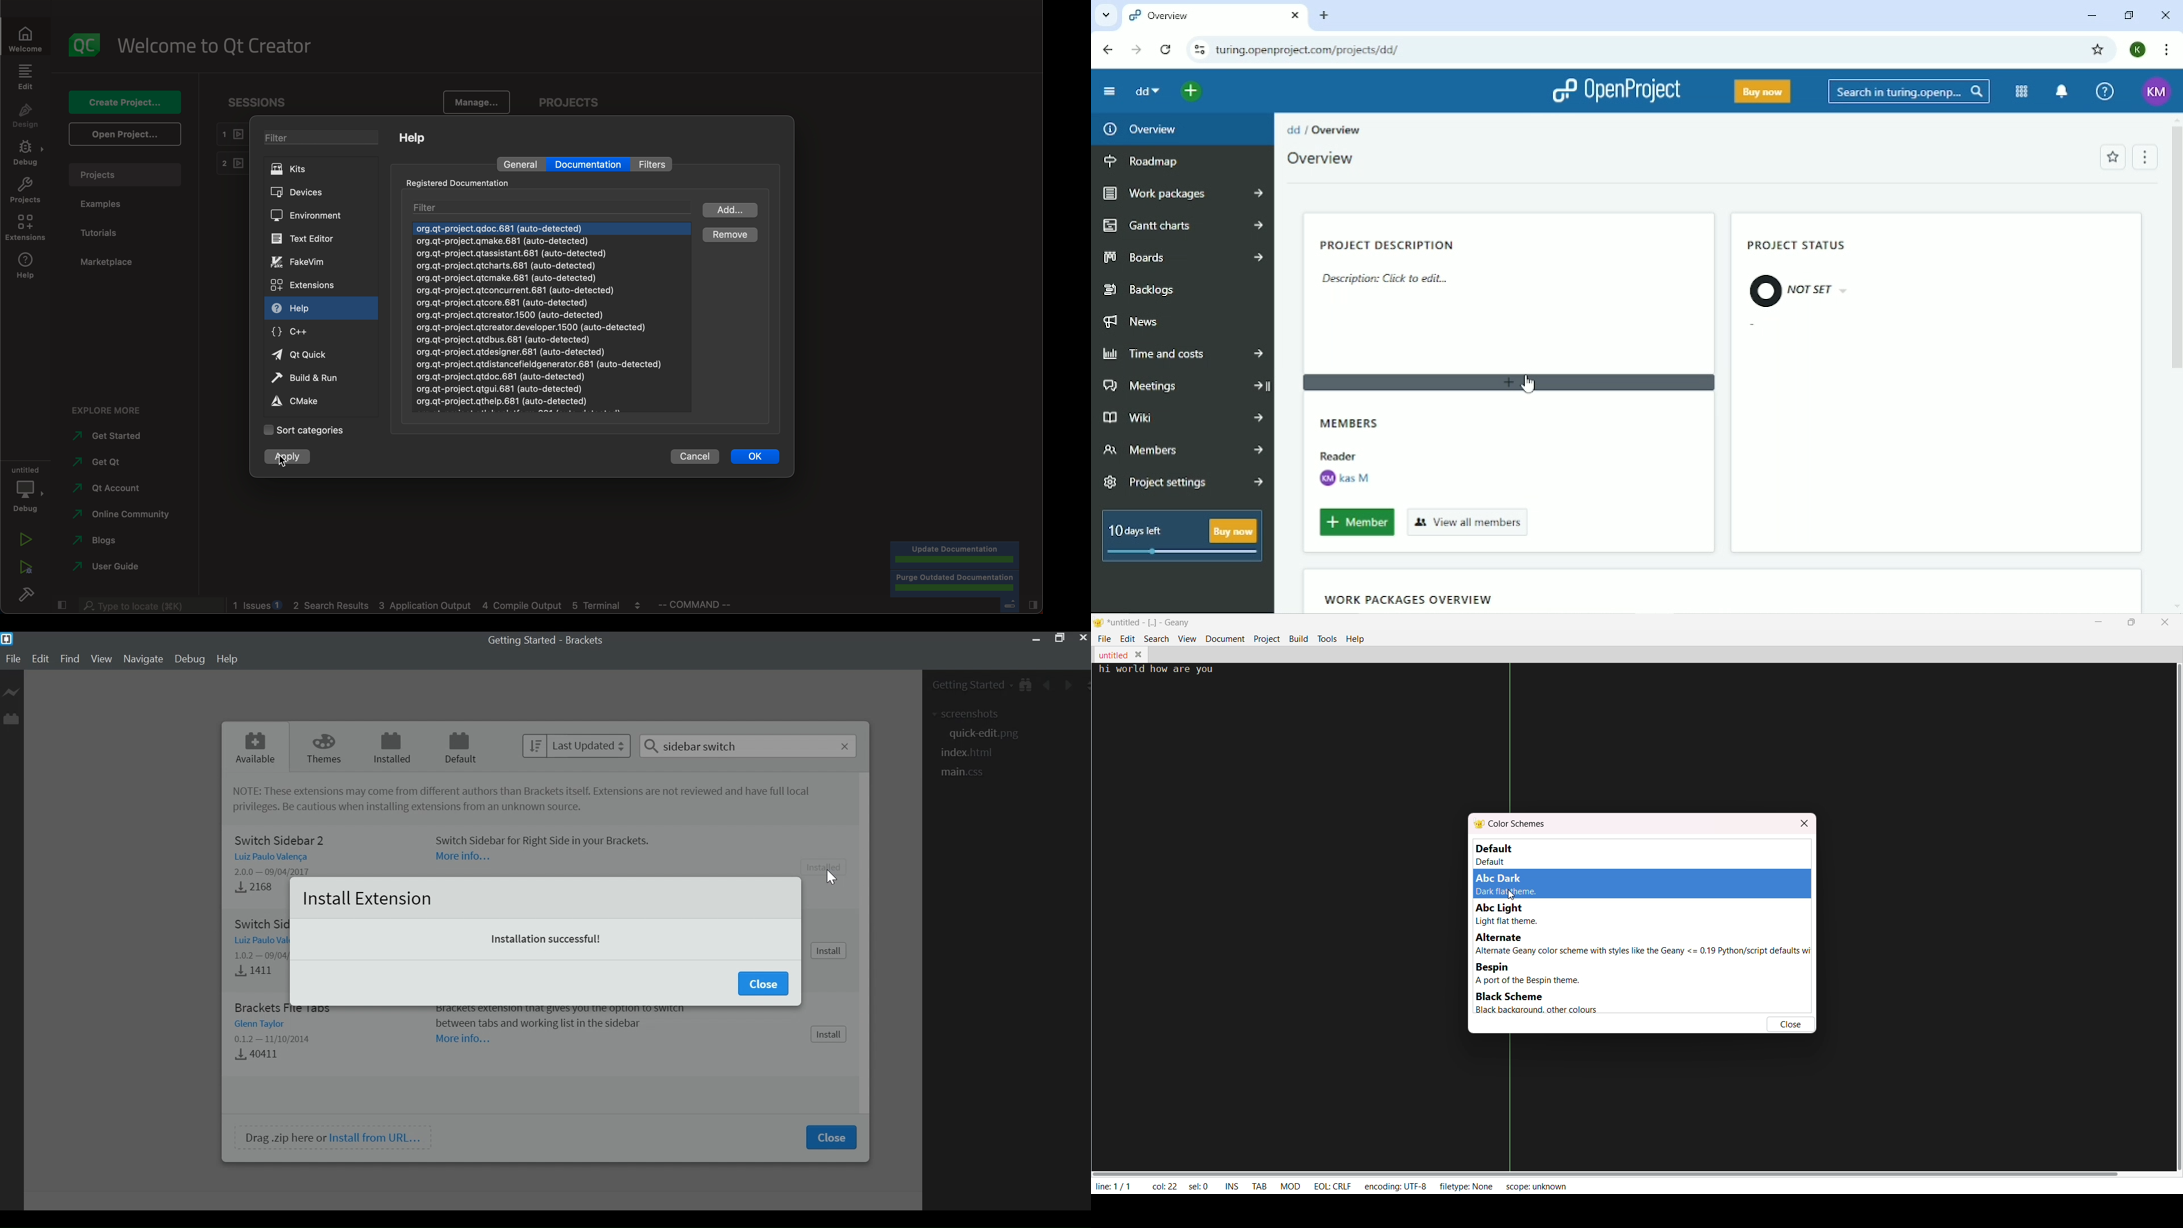  I want to click on Available, so click(256, 746).